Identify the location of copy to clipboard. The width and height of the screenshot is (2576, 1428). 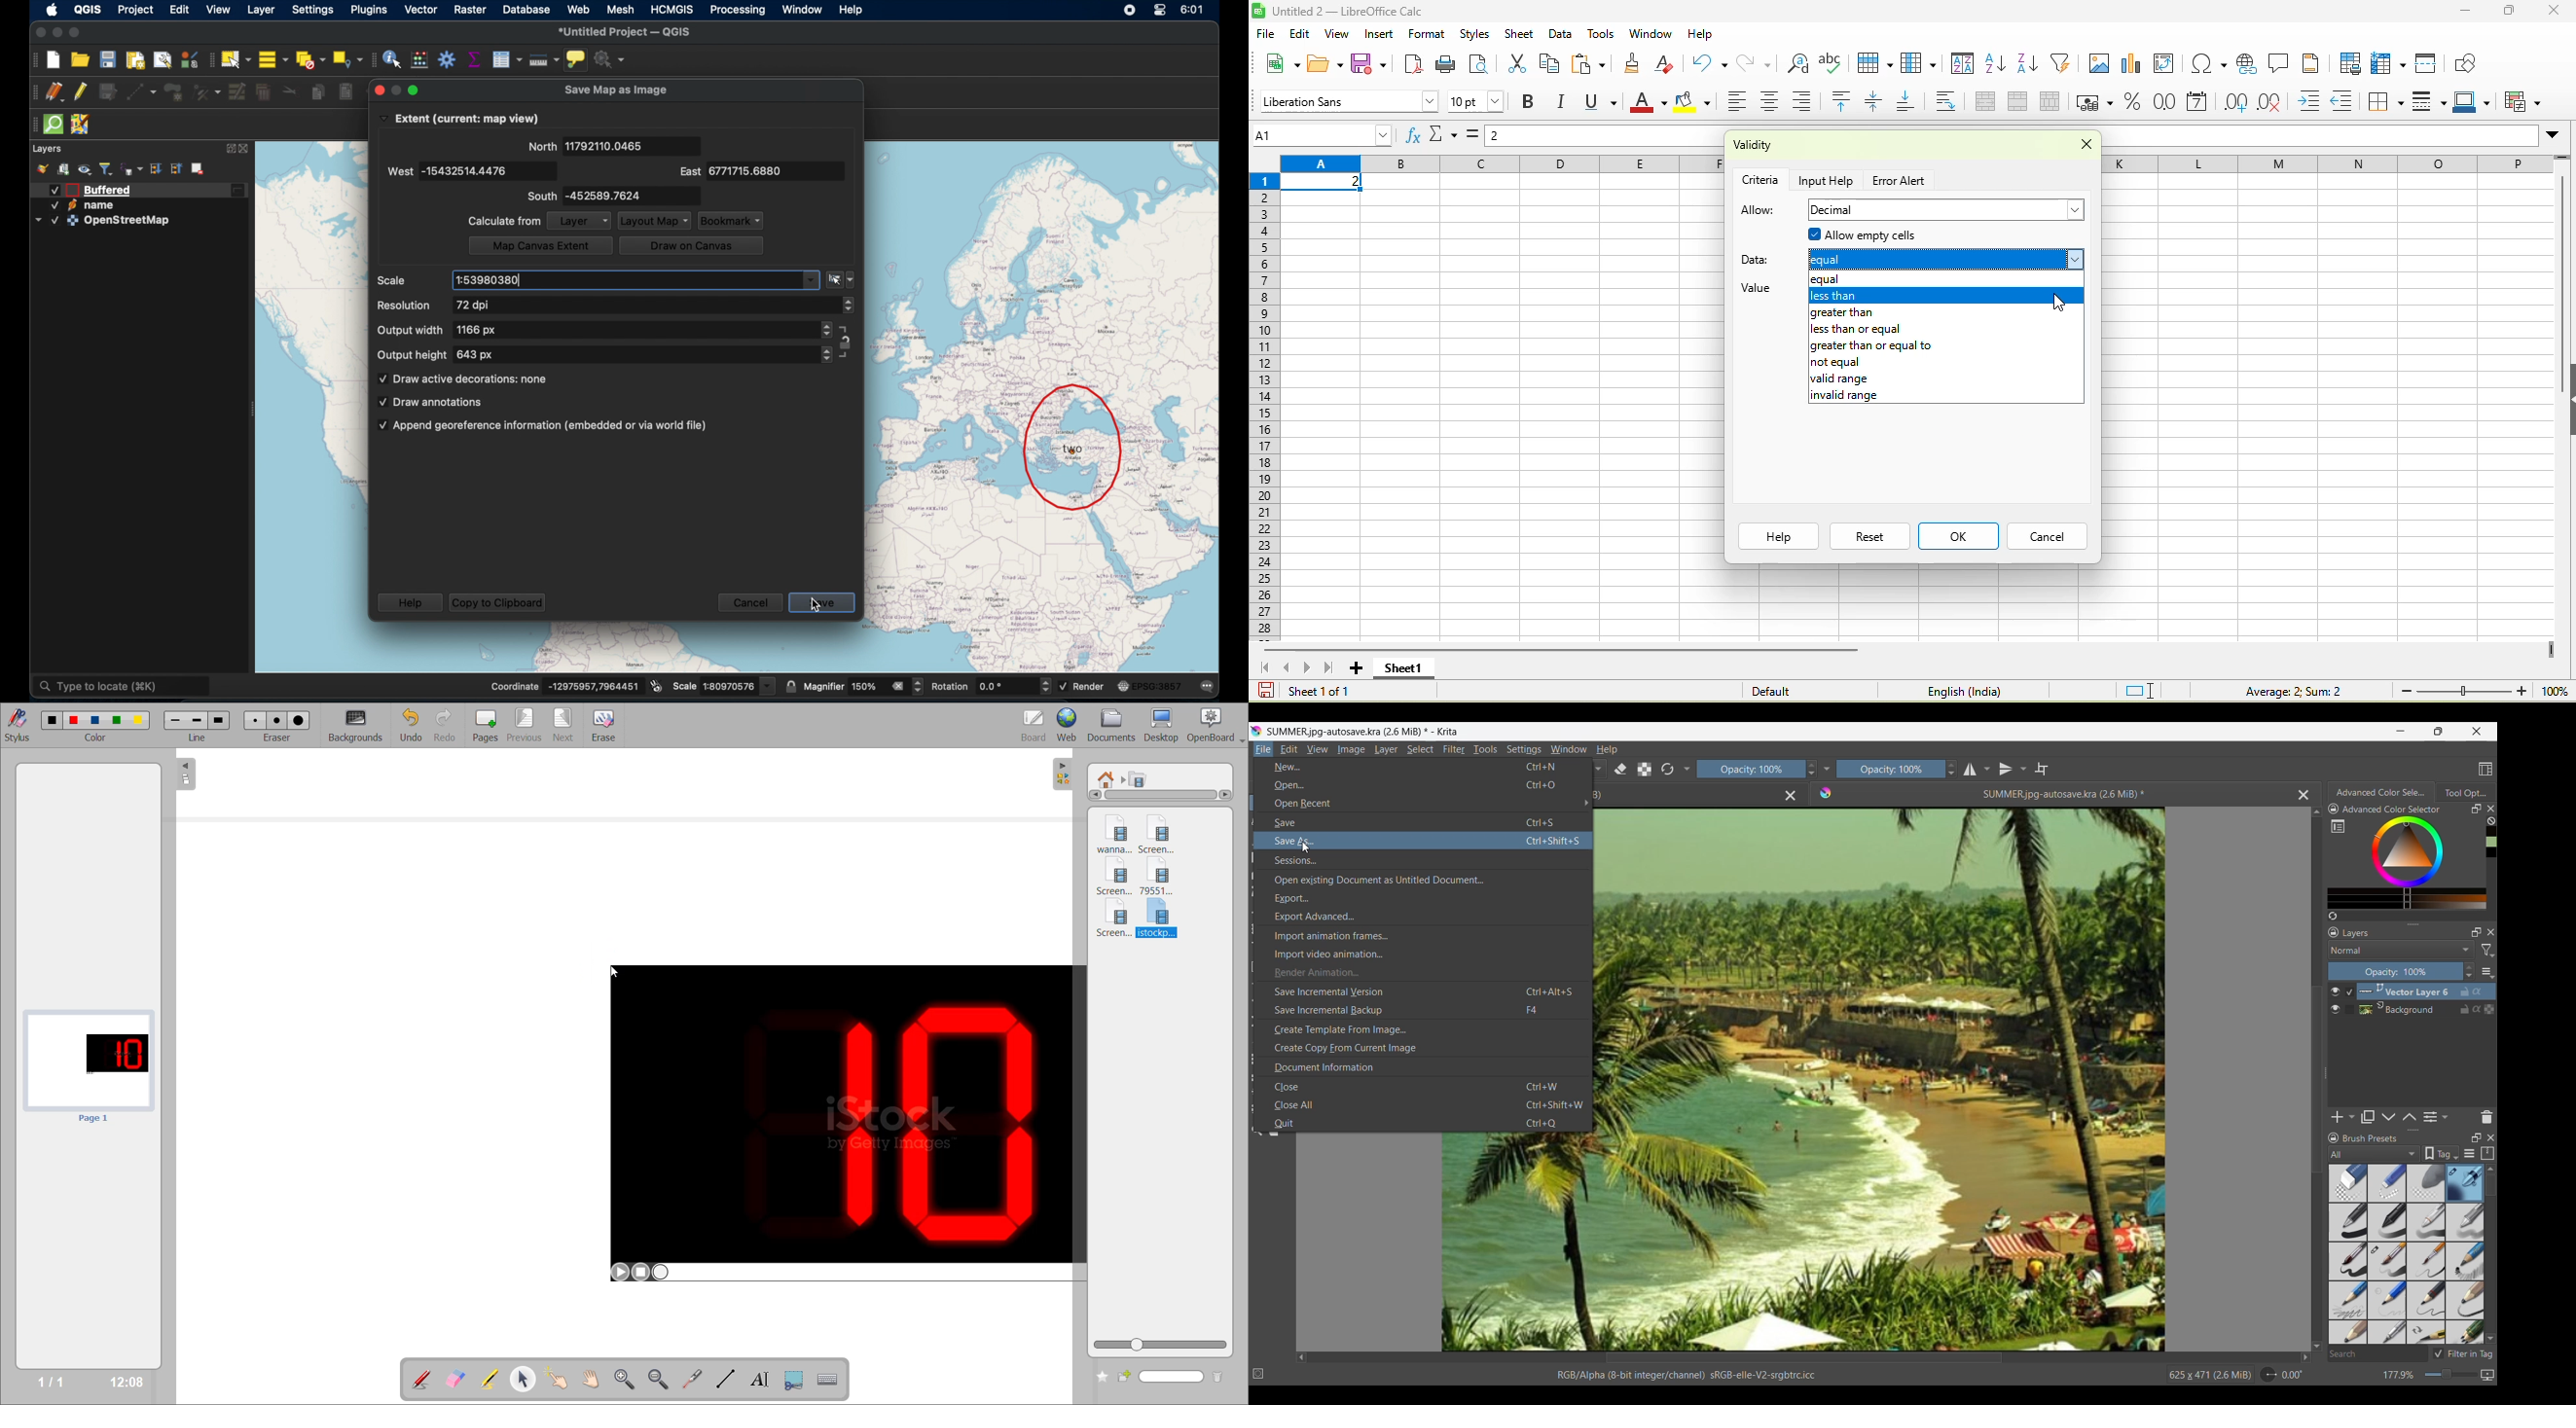
(497, 602).